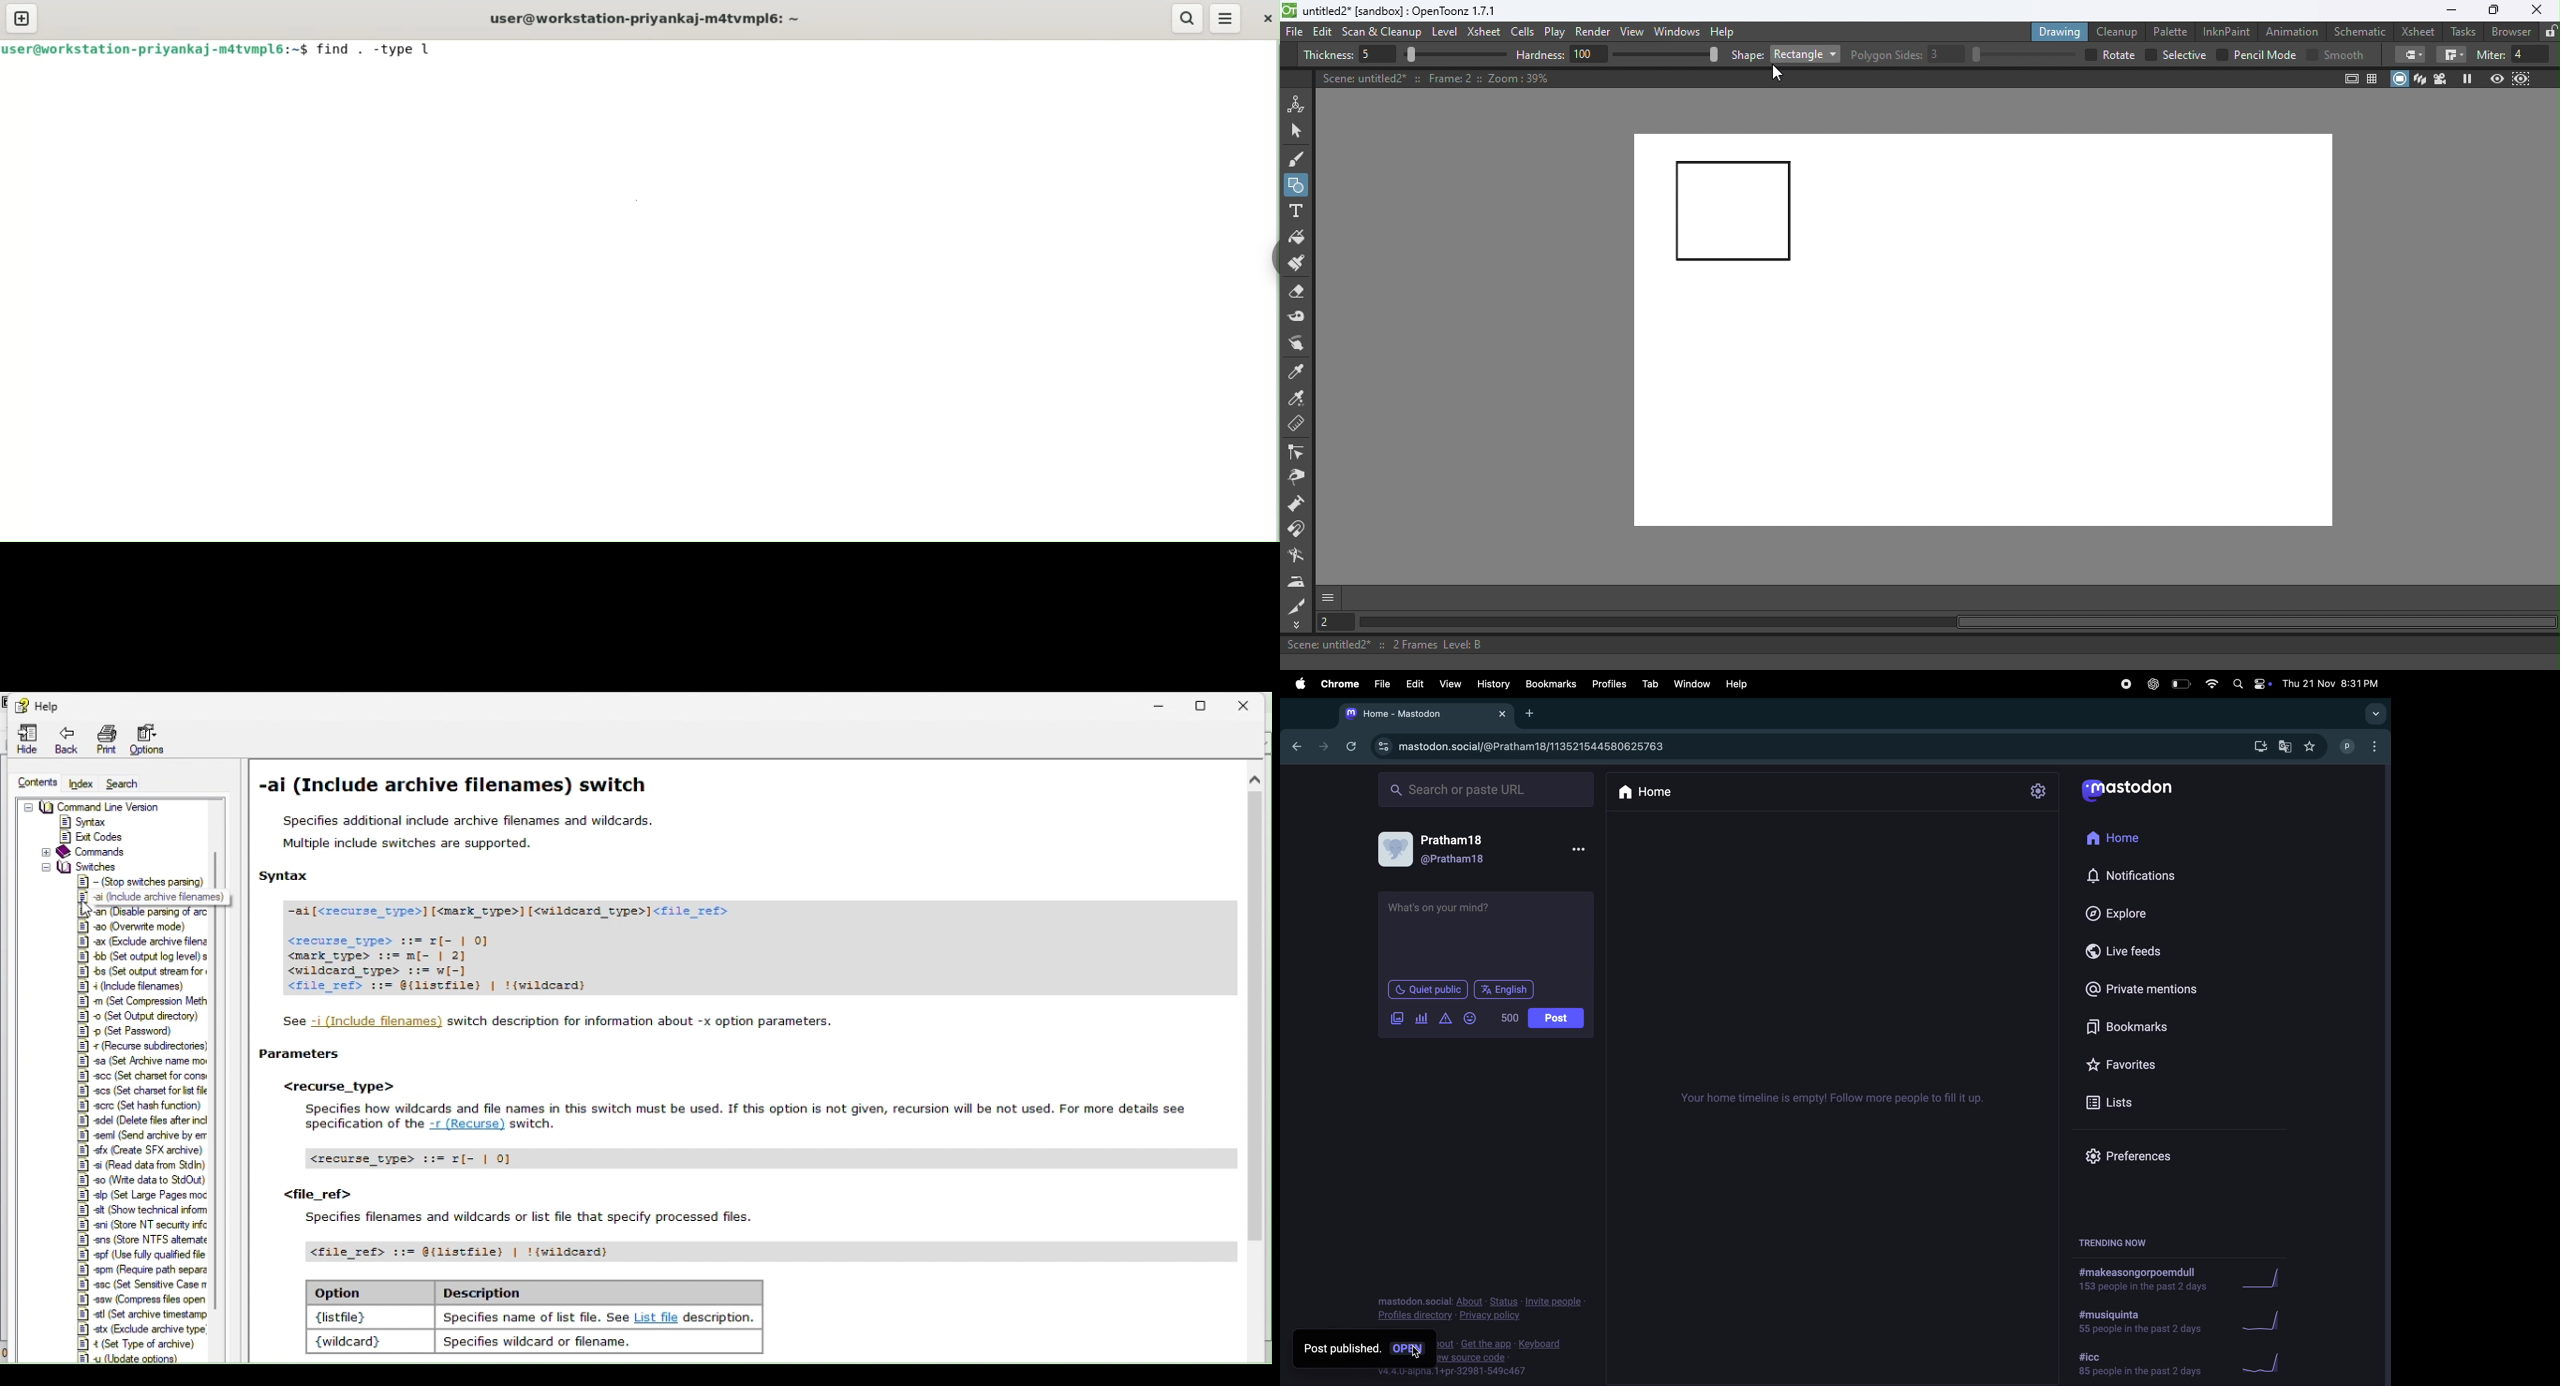 The height and width of the screenshot is (1400, 2576). What do you see at coordinates (1301, 158) in the screenshot?
I see `Brush tool` at bounding box center [1301, 158].